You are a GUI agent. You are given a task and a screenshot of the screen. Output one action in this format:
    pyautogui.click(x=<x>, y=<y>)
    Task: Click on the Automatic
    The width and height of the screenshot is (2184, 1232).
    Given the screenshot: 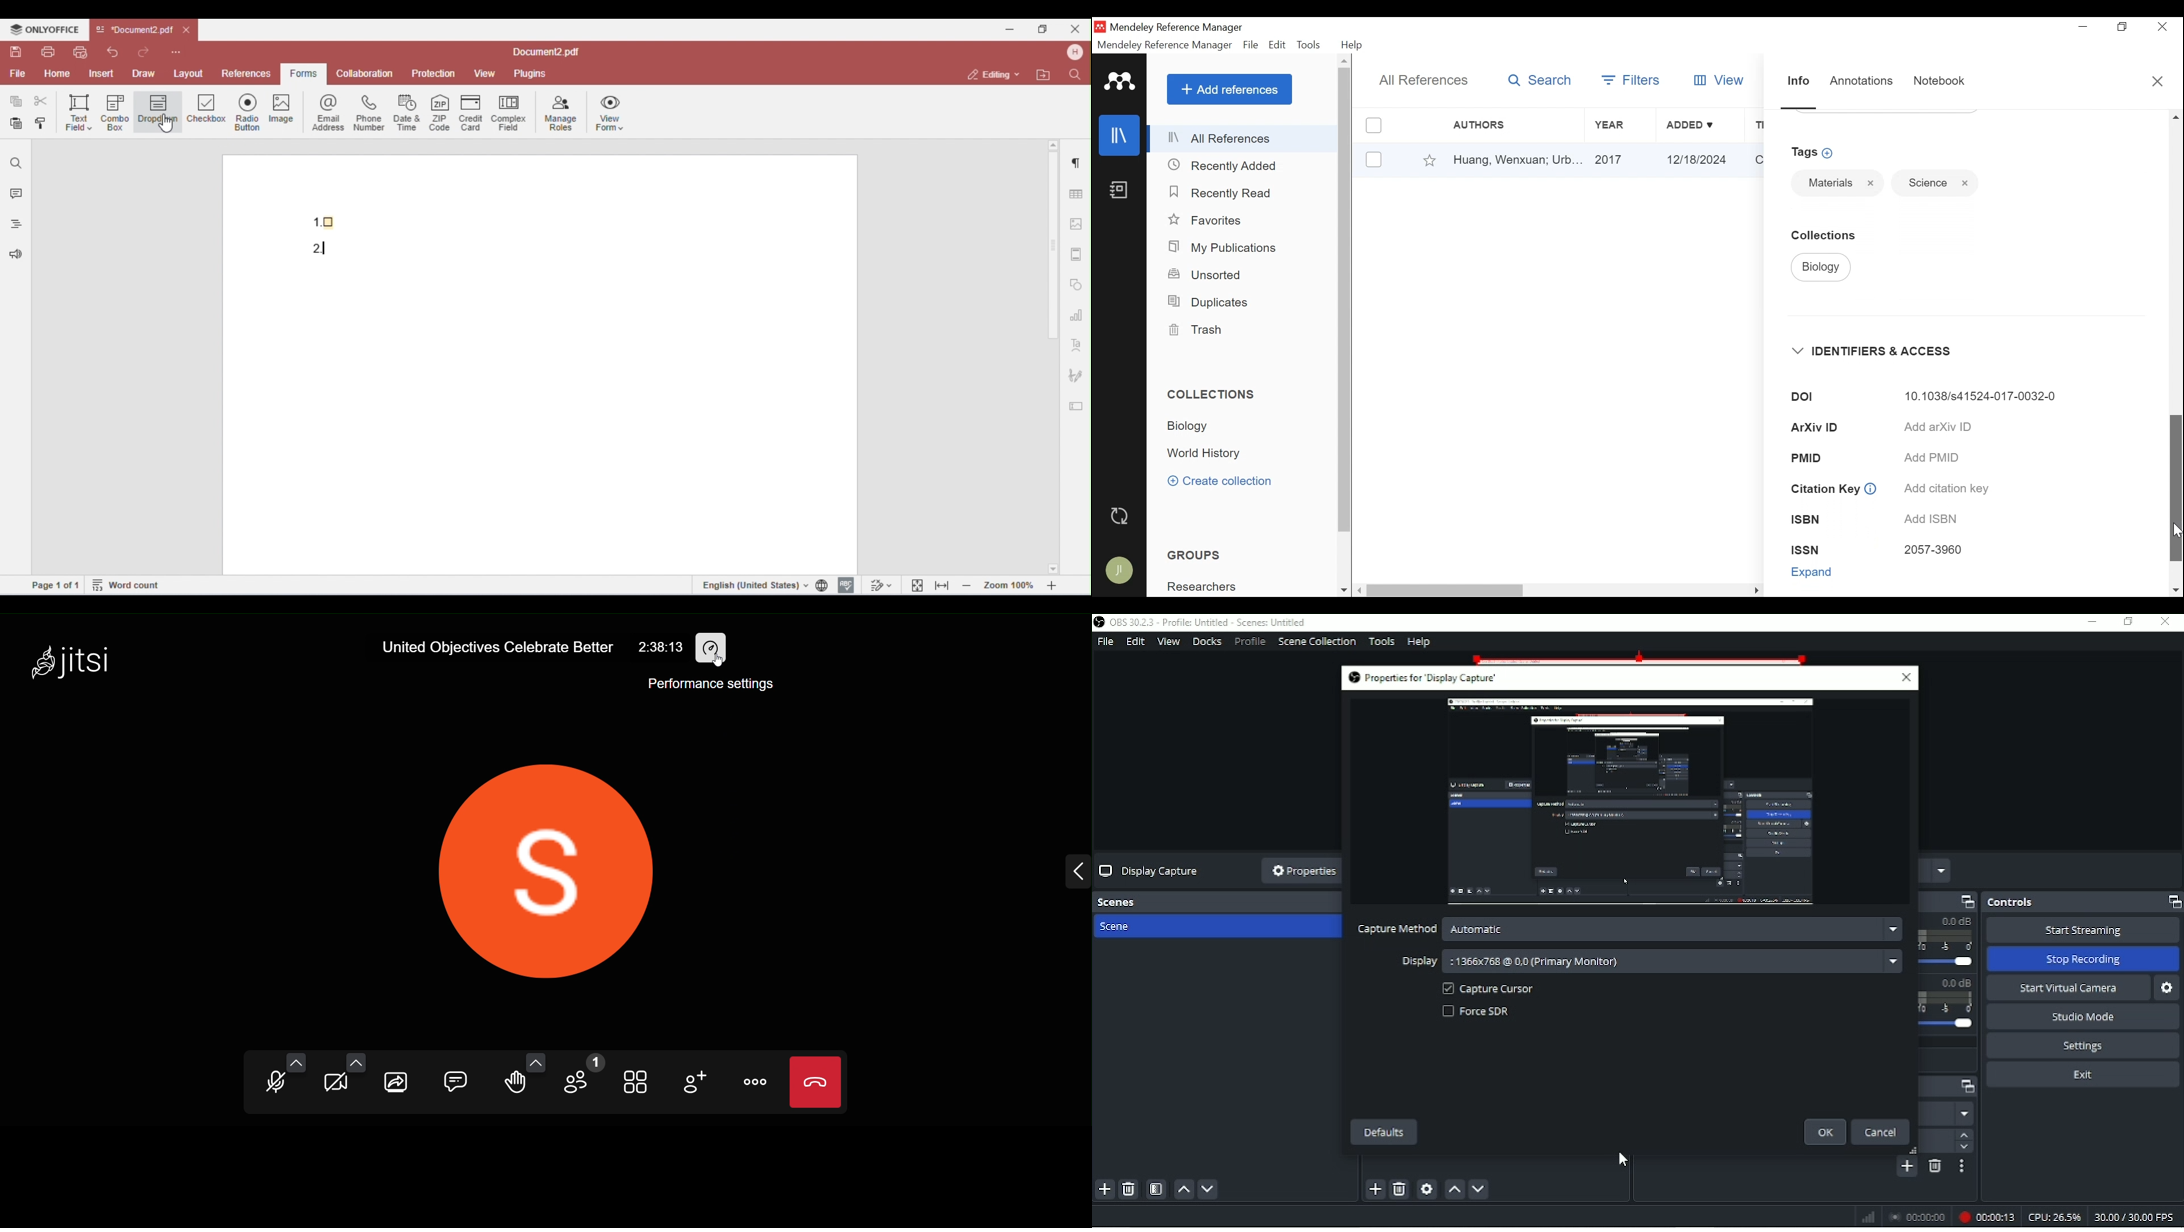 What is the action you would take?
    pyautogui.click(x=1670, y=929)
    